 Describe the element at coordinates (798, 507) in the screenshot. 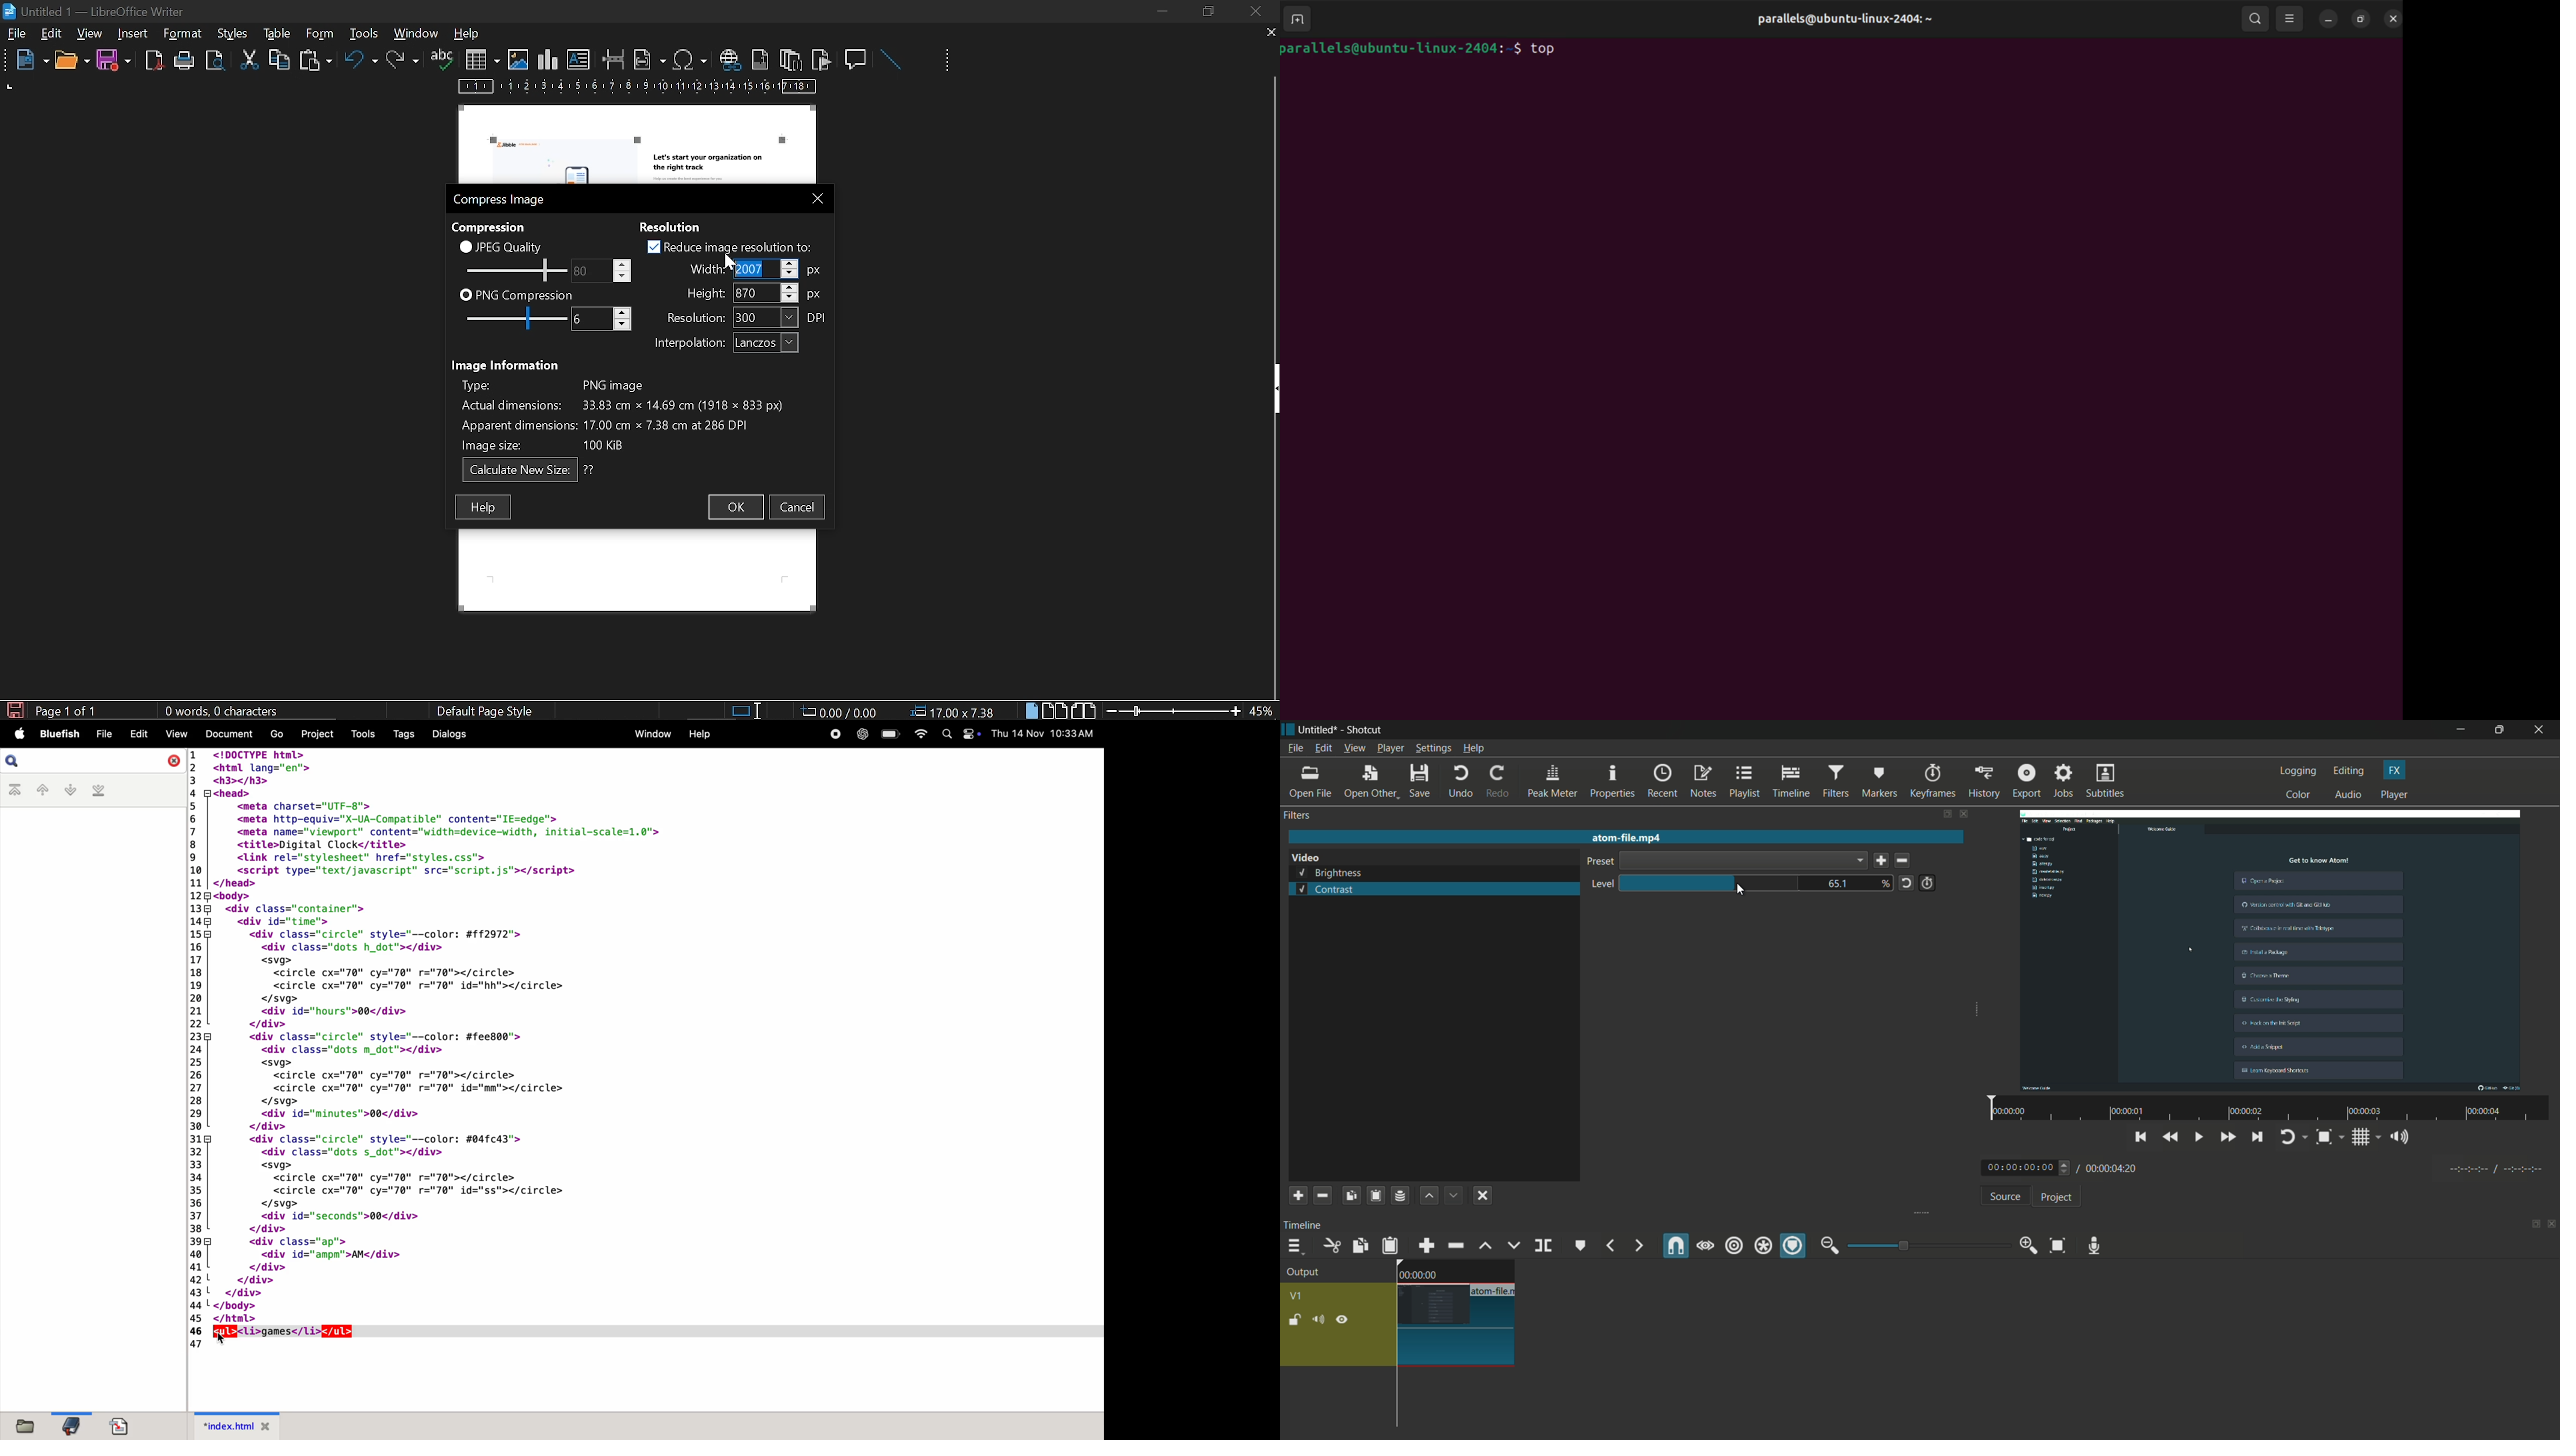

I see `cancel` at that location.